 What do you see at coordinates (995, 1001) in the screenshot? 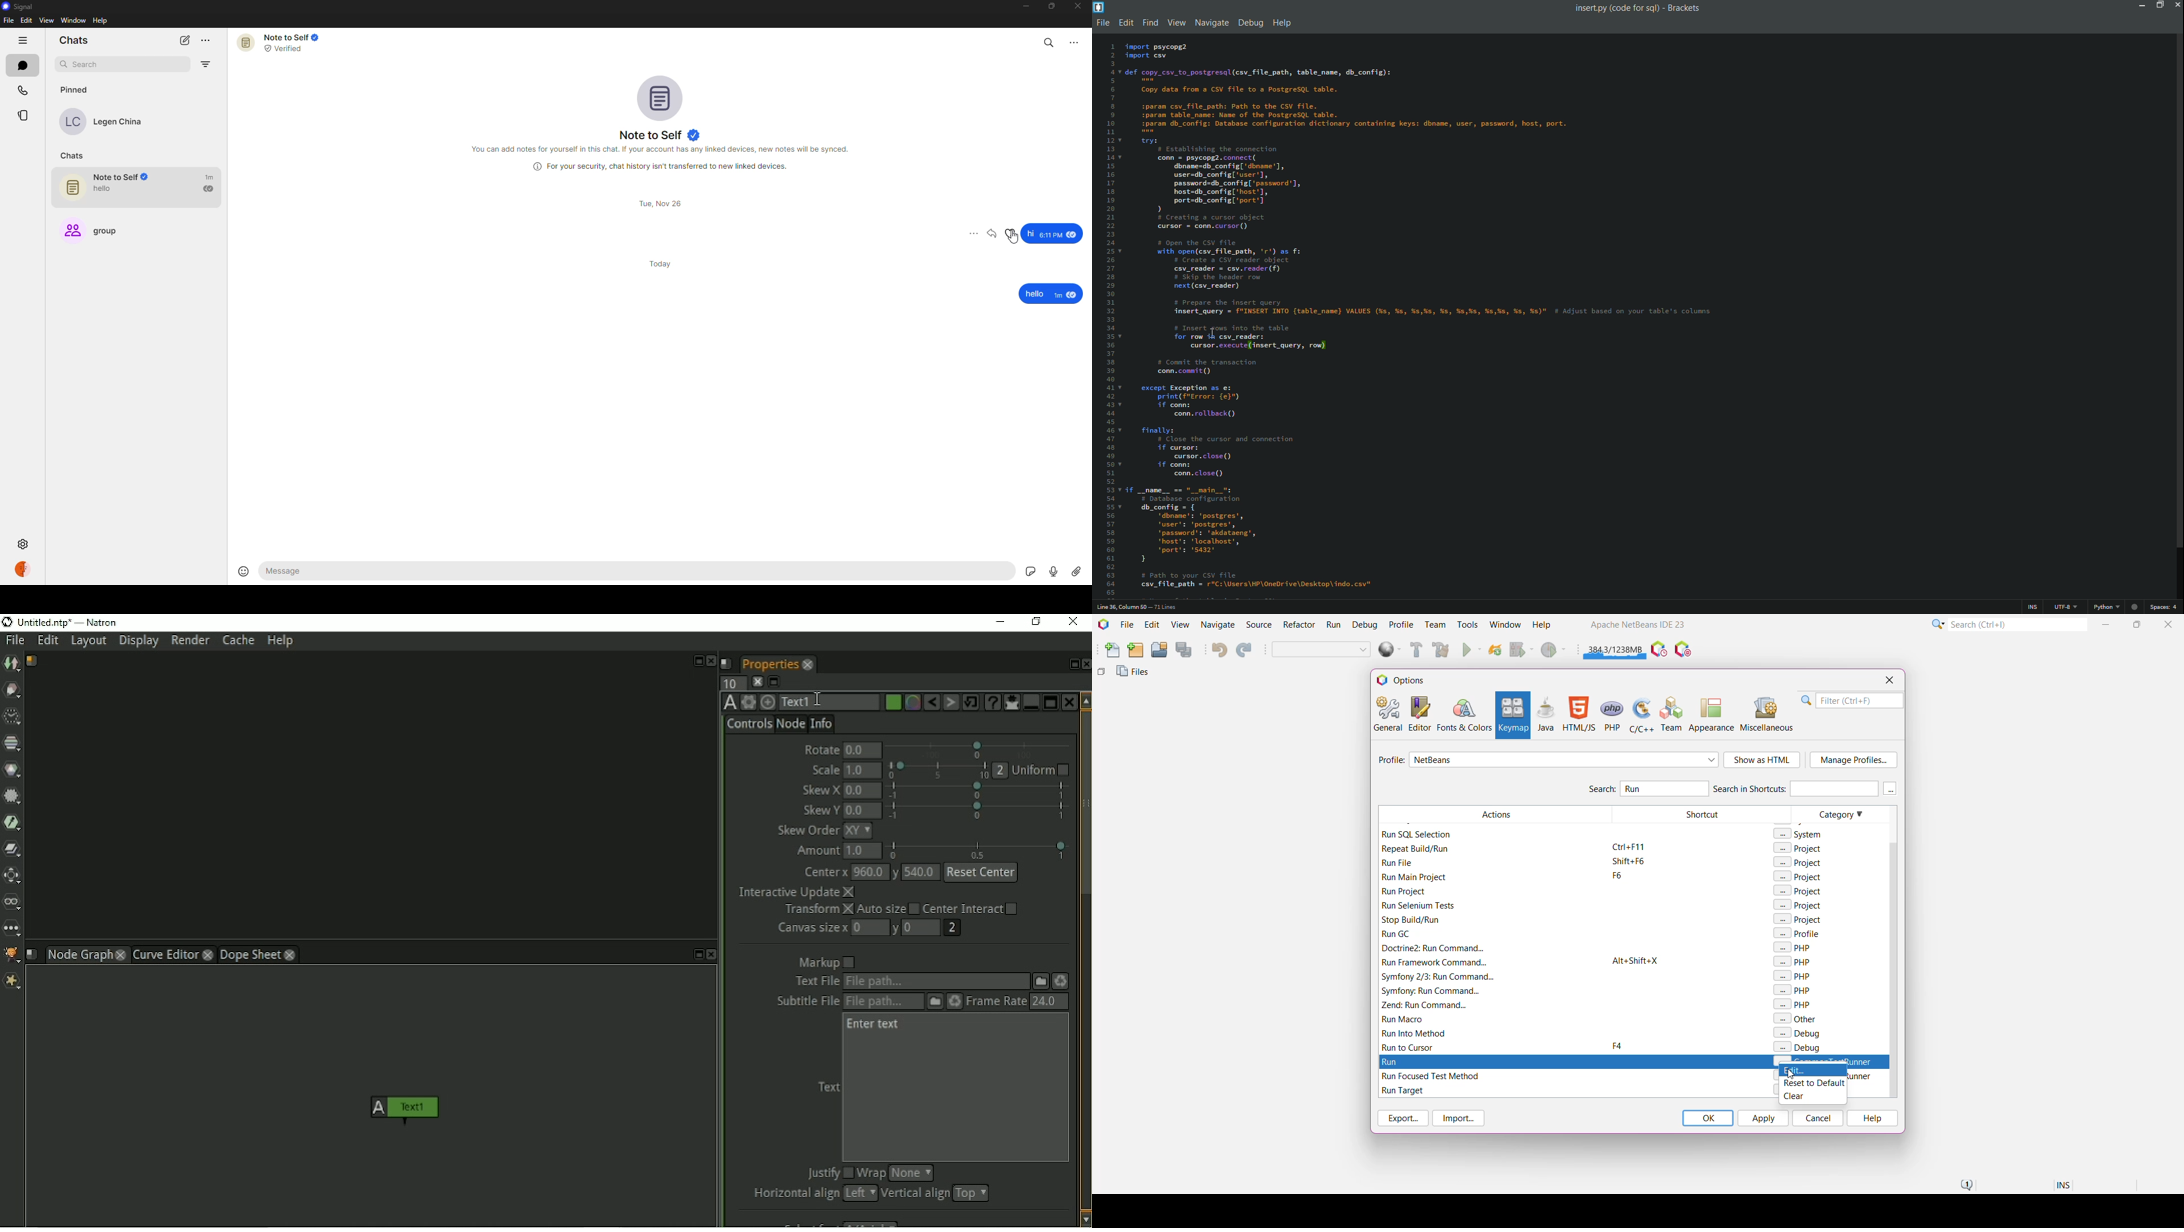
I see `Frame Rate` at bounding box center [995, 1001].